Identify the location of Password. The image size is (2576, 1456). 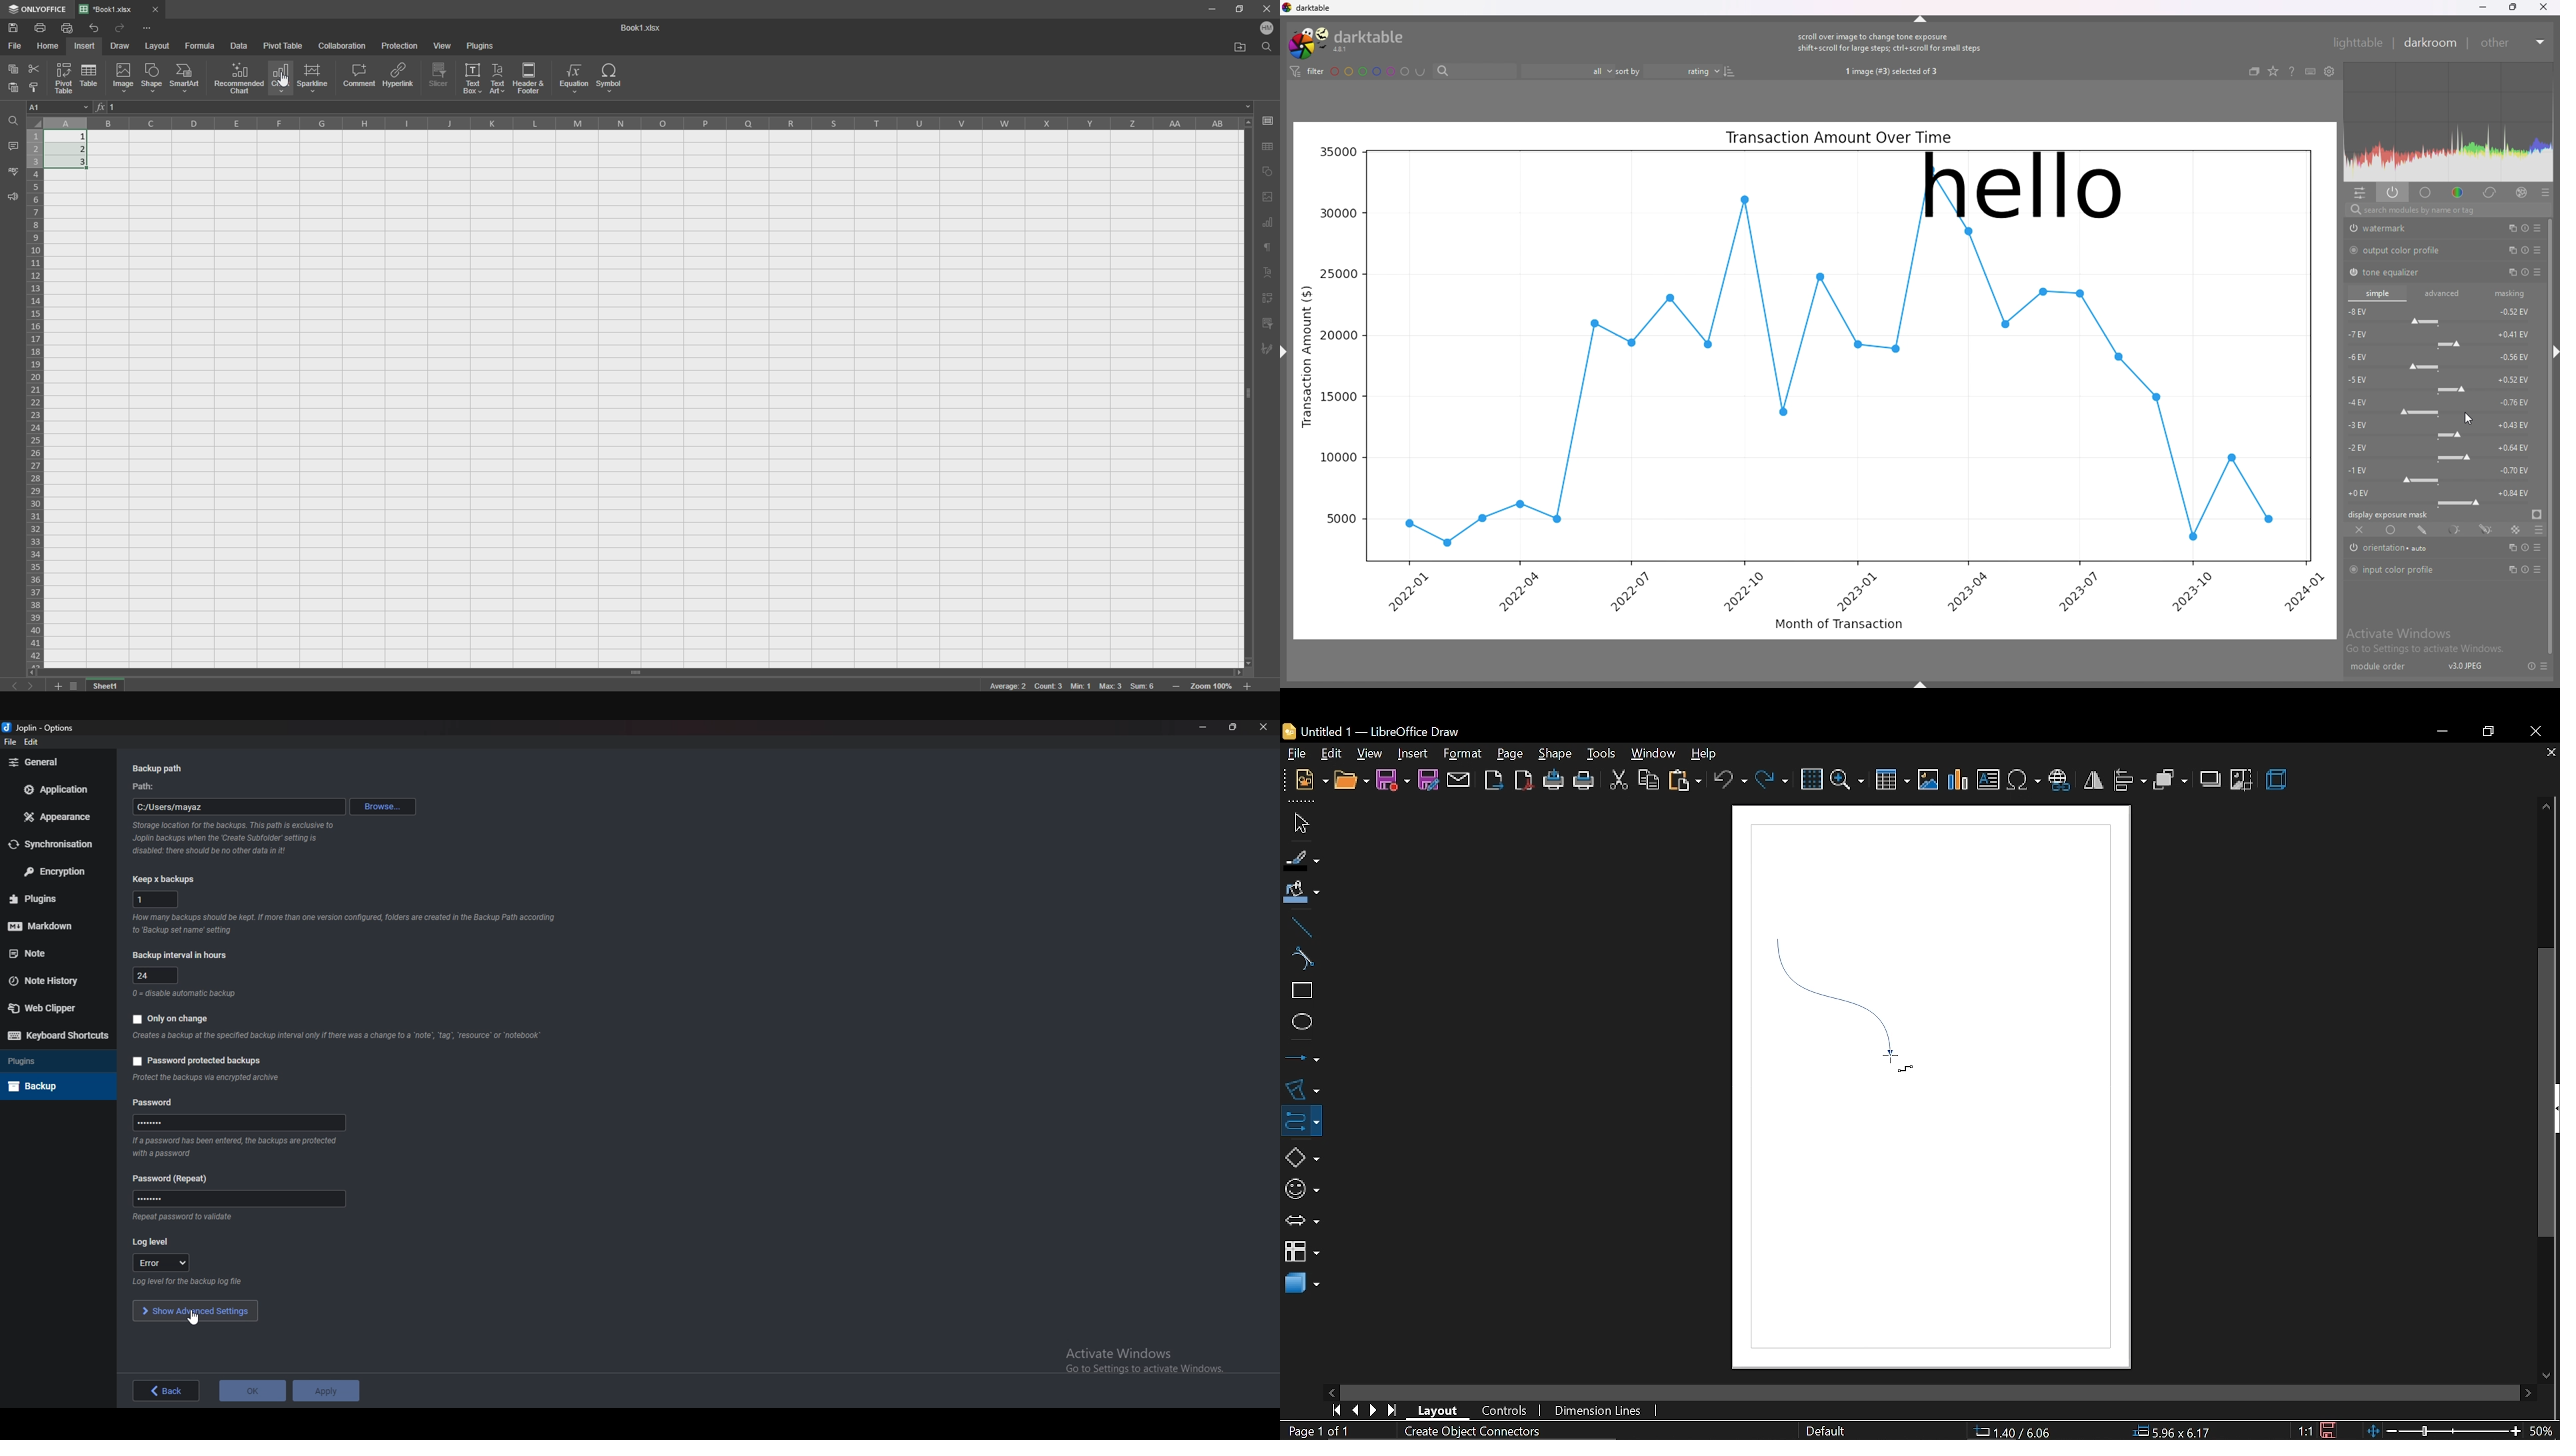
(241, 1198).